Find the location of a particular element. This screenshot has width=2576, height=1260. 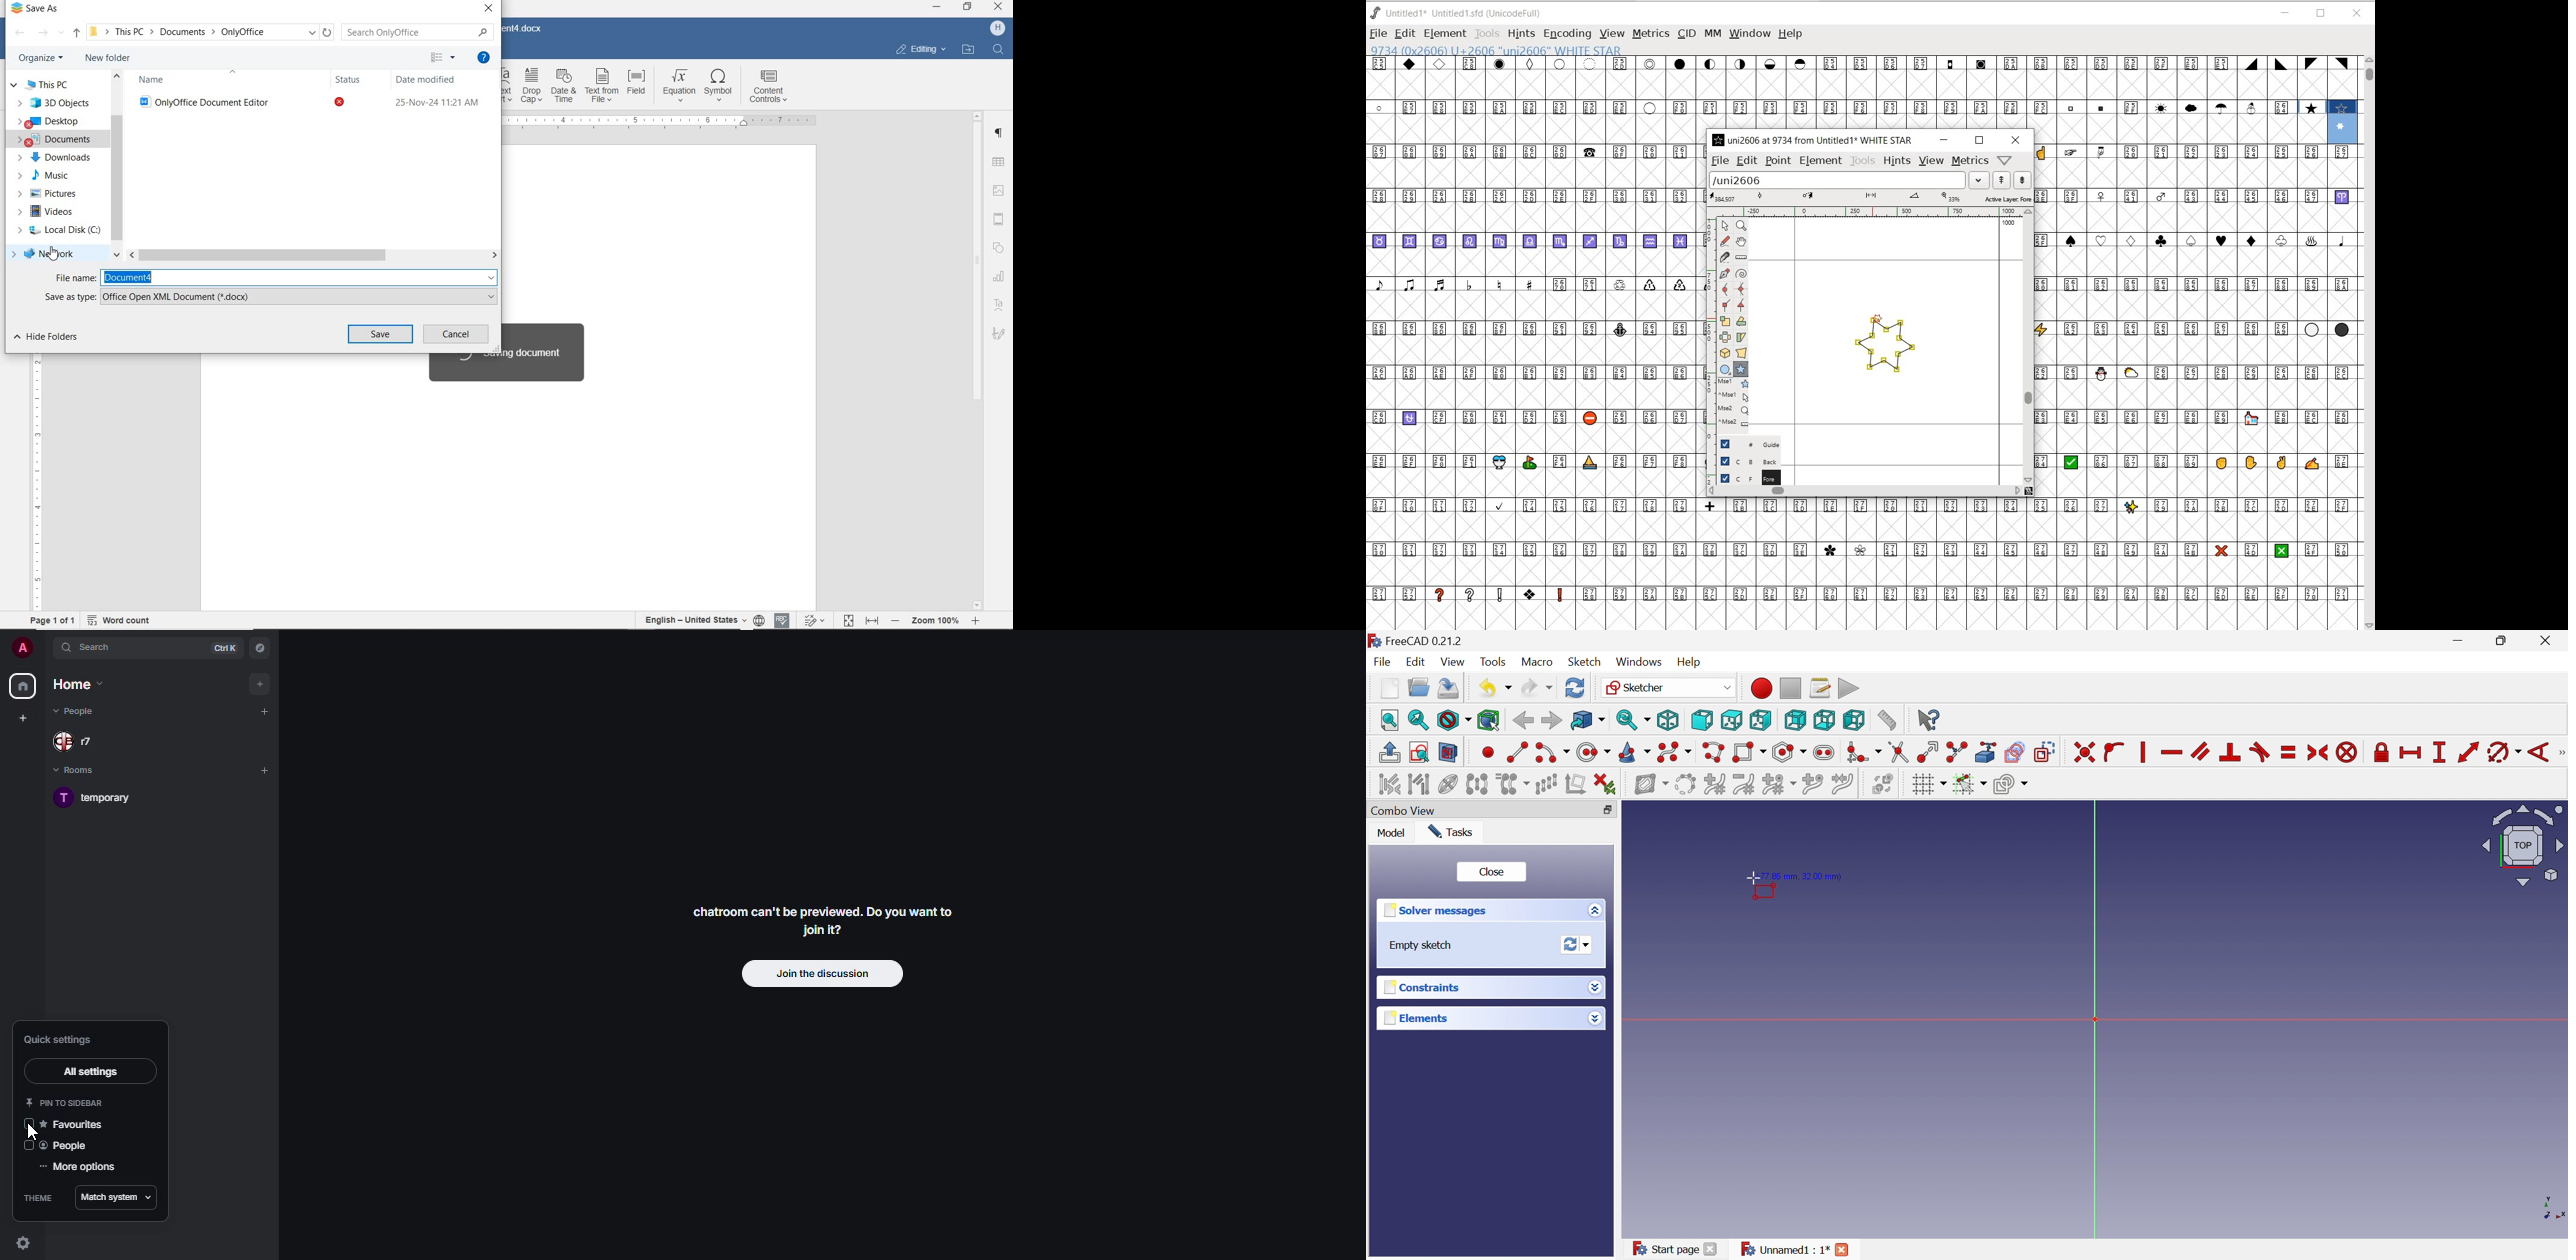

MM is located at coordinates (1711, 33).